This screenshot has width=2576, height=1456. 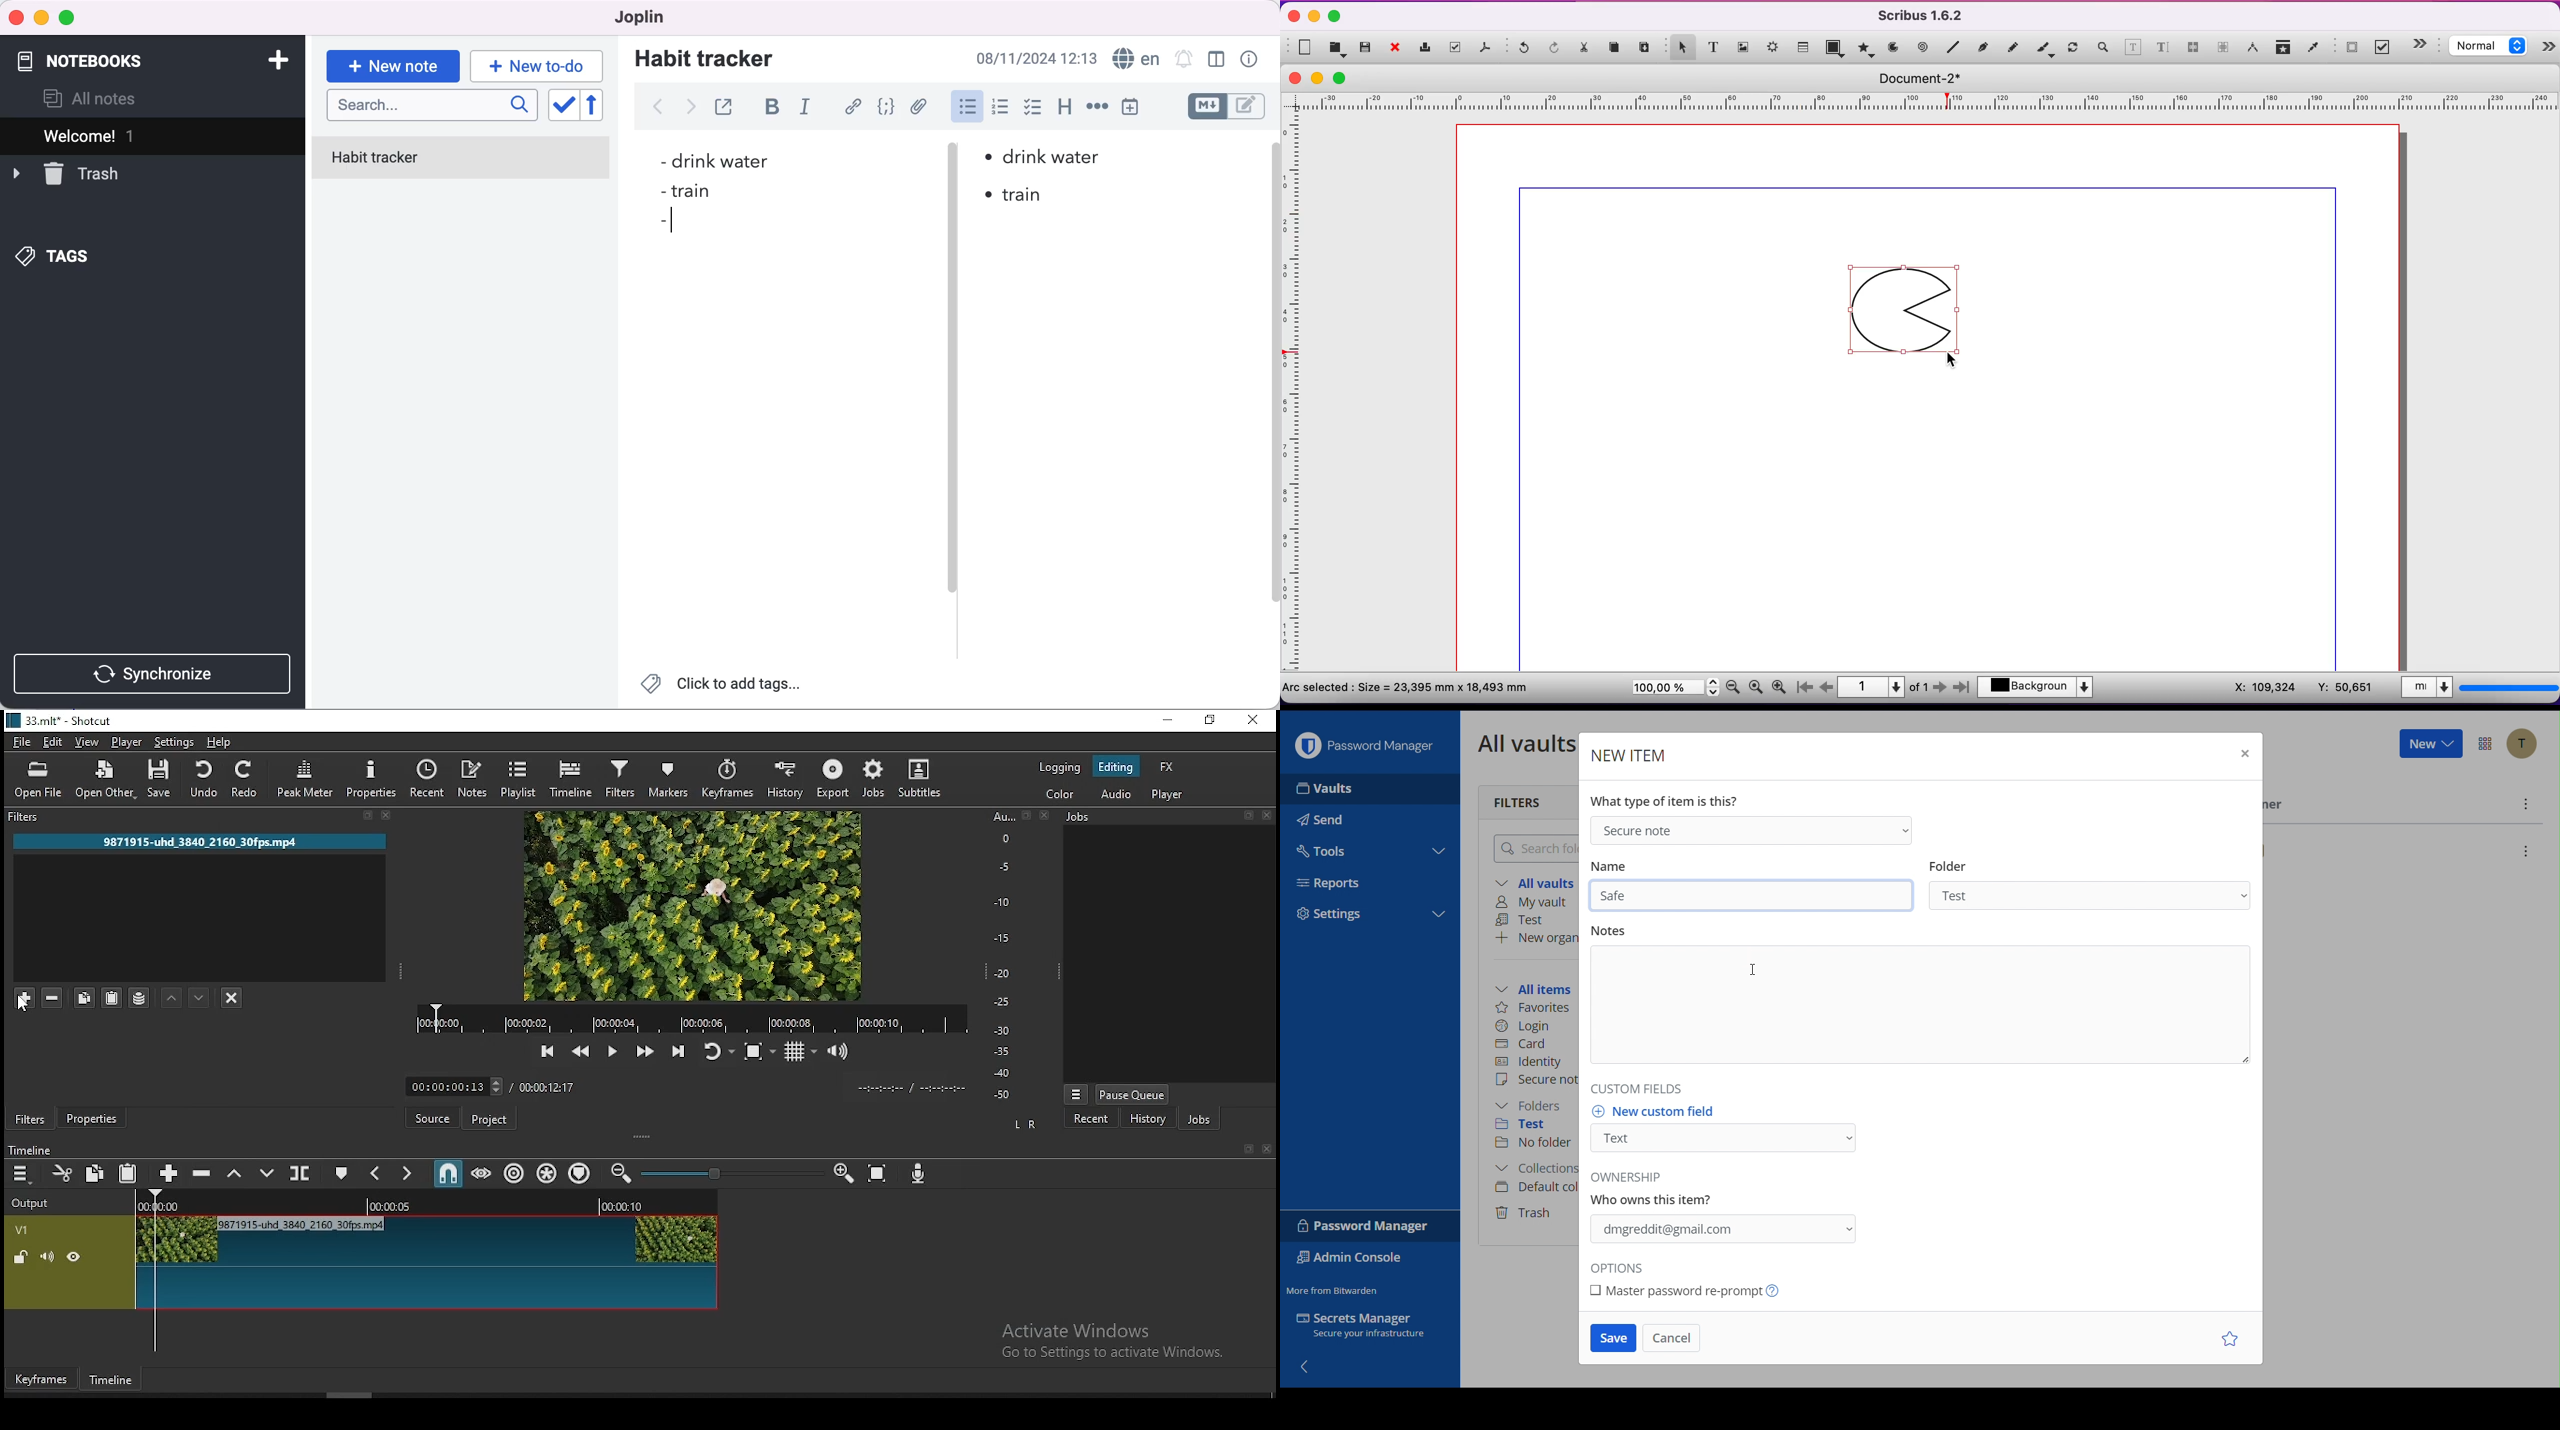 I want to click on joplin, so click(x=634, y=16).